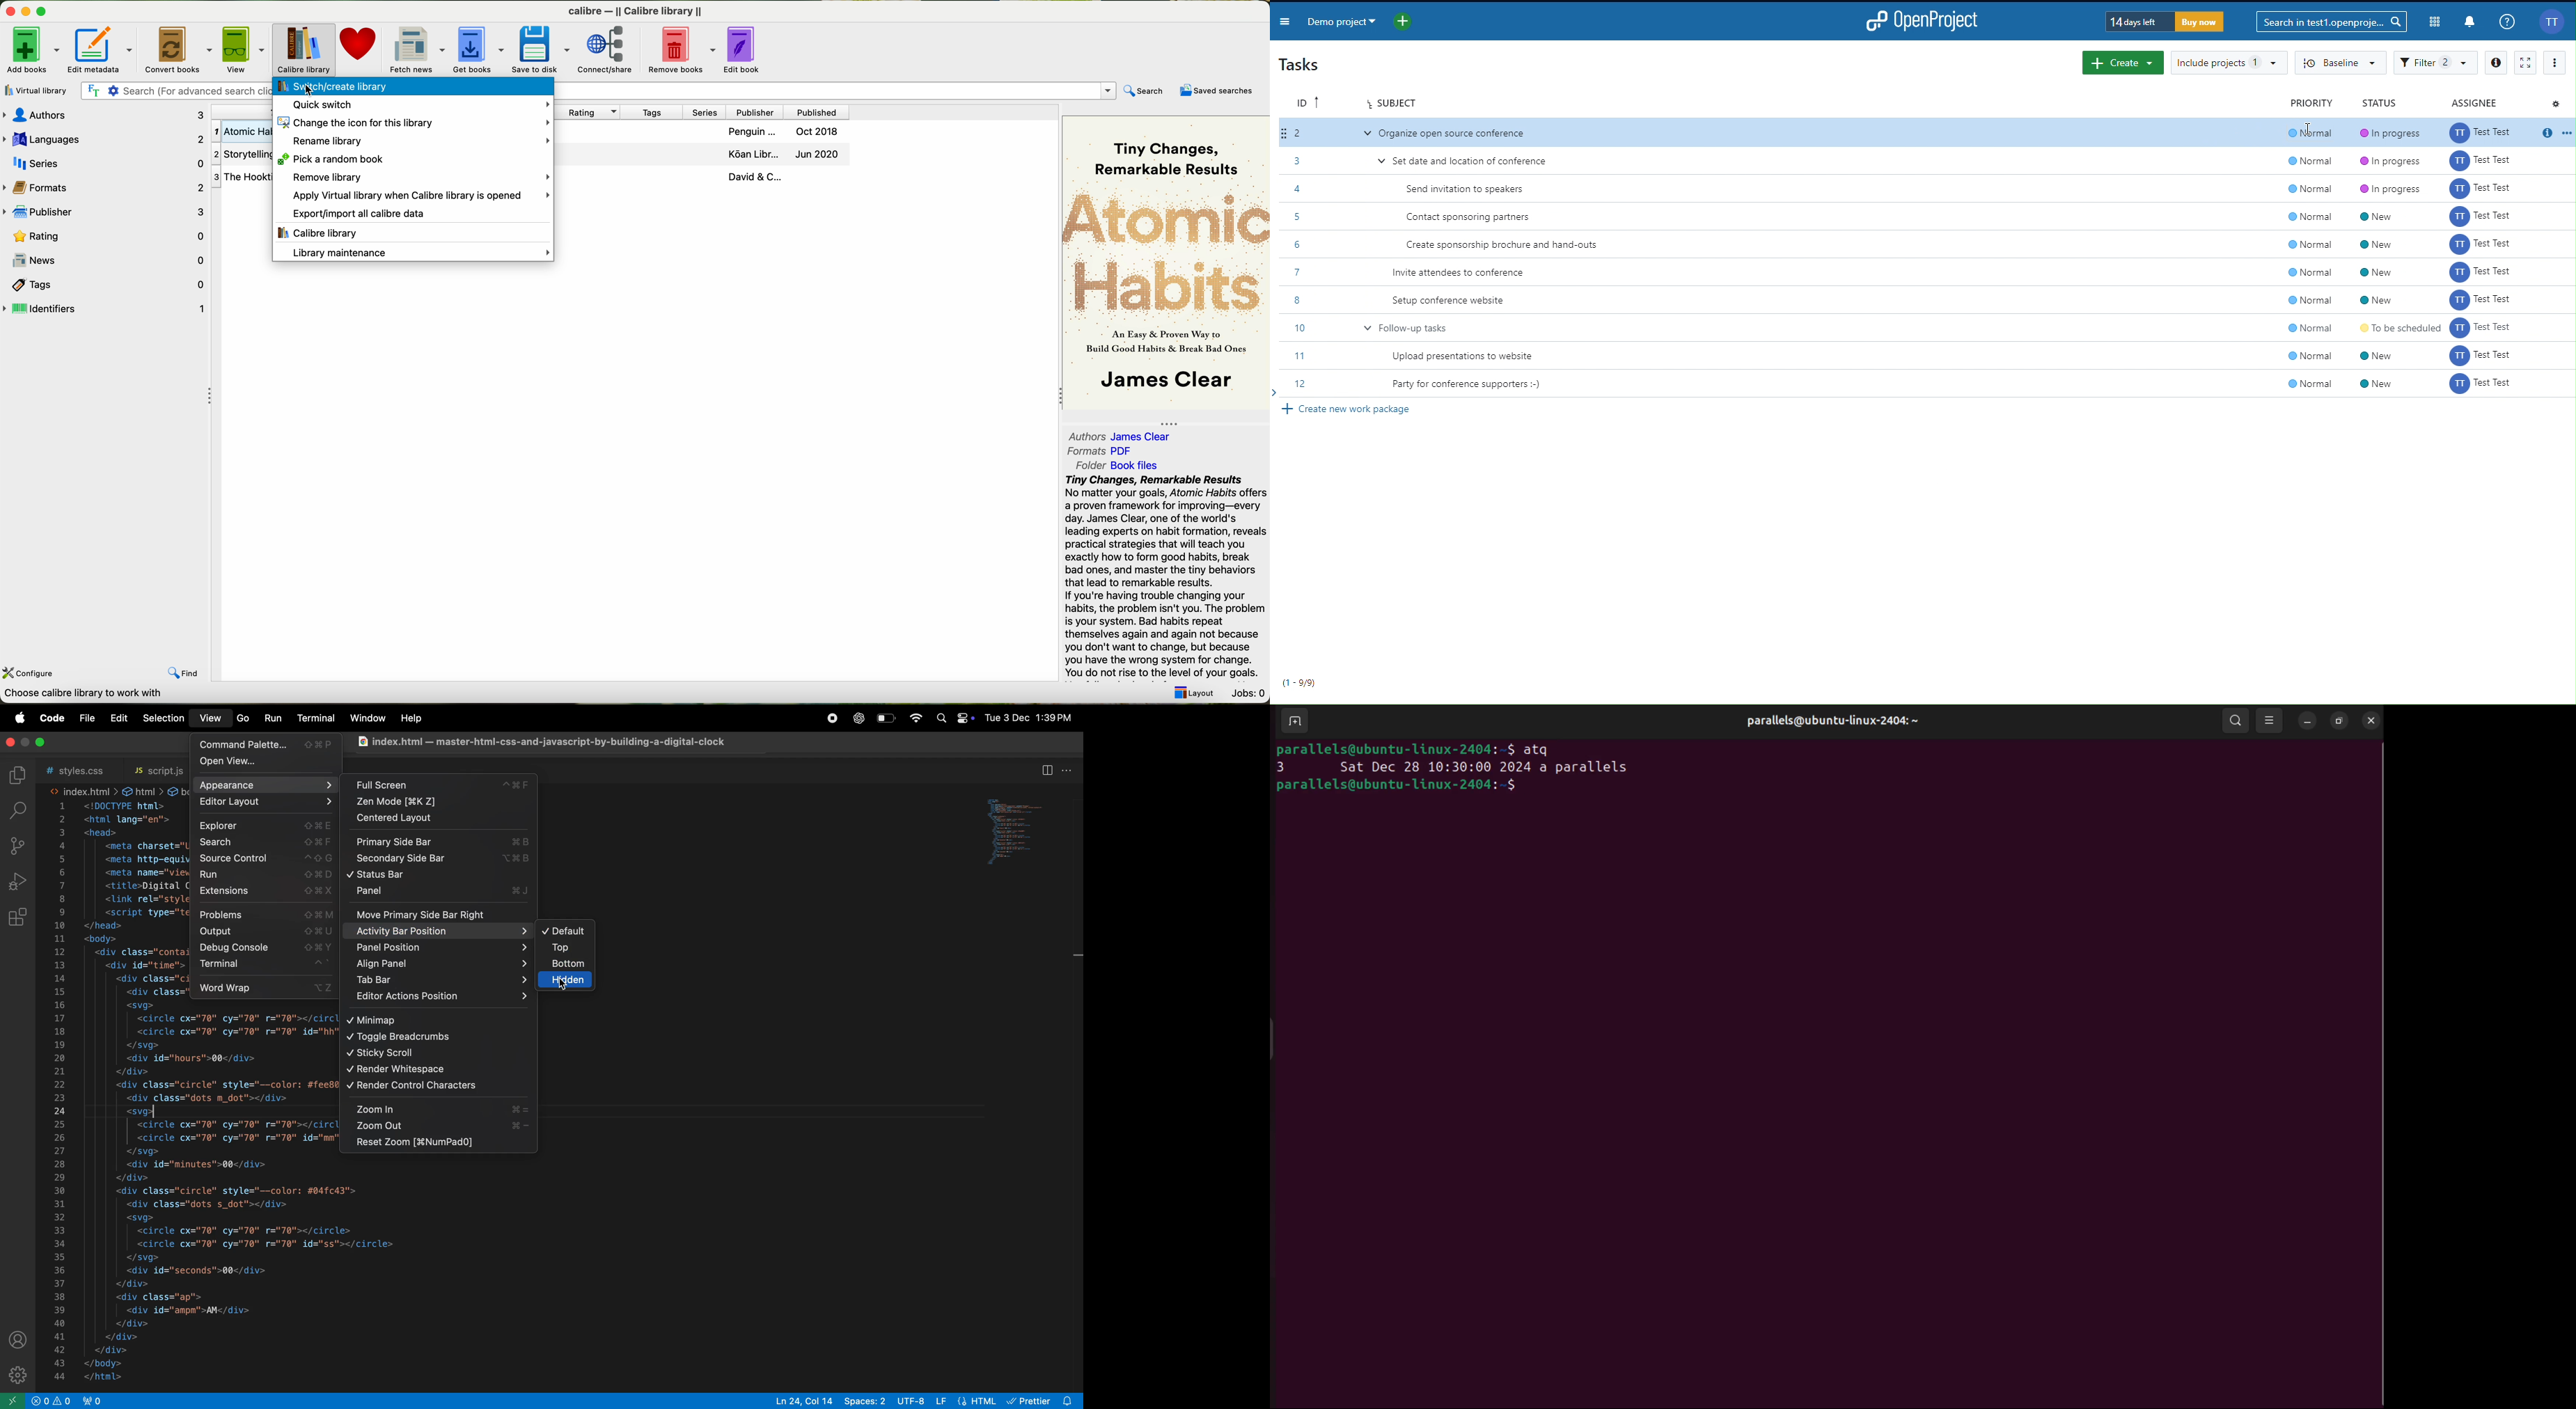 The width and height of the screenshot is (2576, 1428). Describe the element at coordinates (314, 718) in the screenshot. I see `terminal` at that location.